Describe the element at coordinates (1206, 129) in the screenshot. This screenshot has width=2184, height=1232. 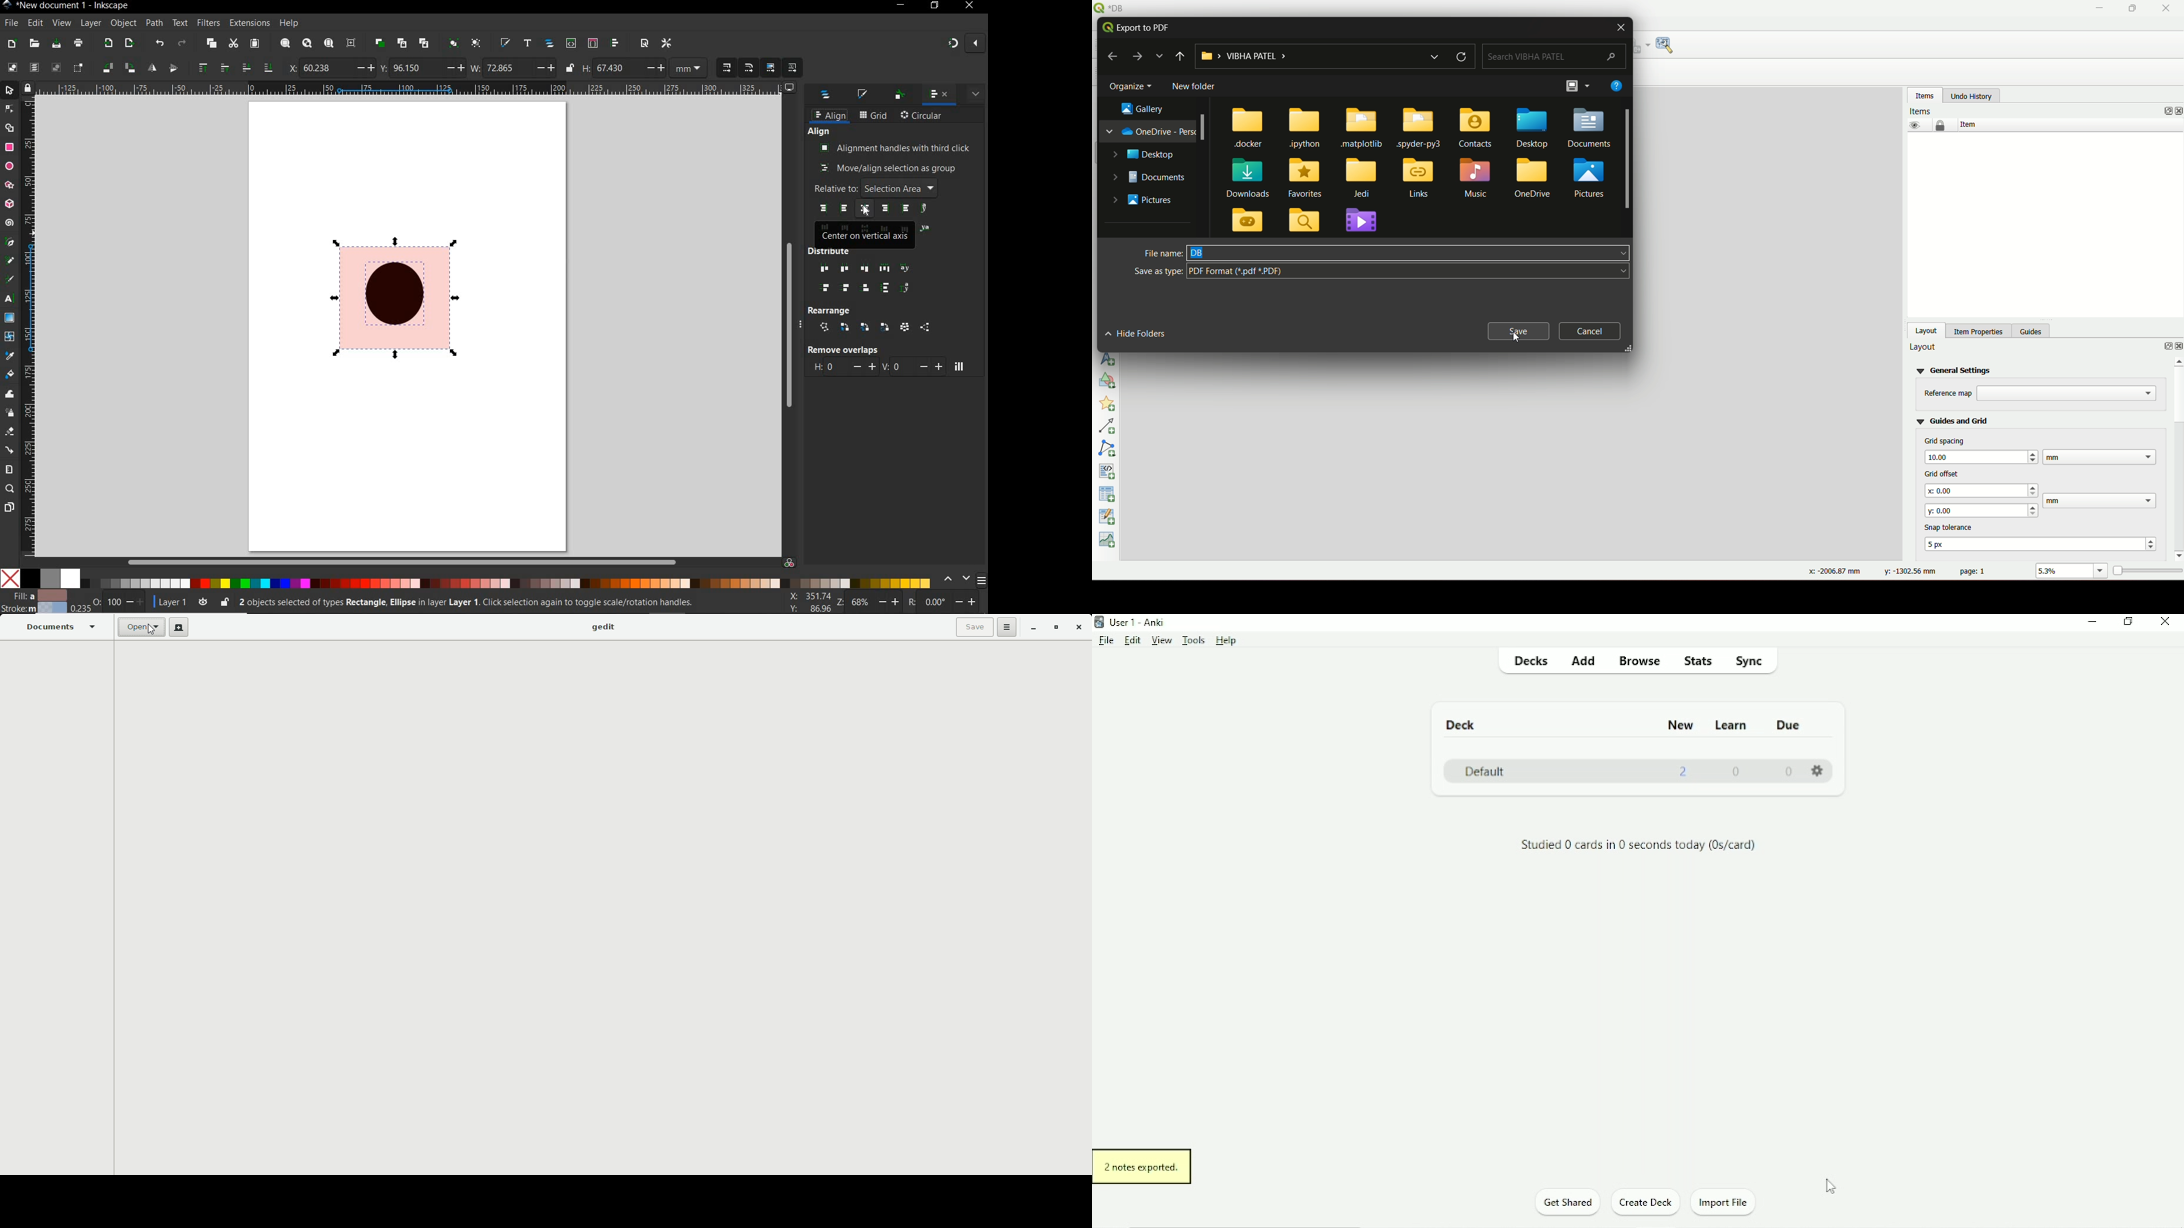
I see `scroll` at that location.